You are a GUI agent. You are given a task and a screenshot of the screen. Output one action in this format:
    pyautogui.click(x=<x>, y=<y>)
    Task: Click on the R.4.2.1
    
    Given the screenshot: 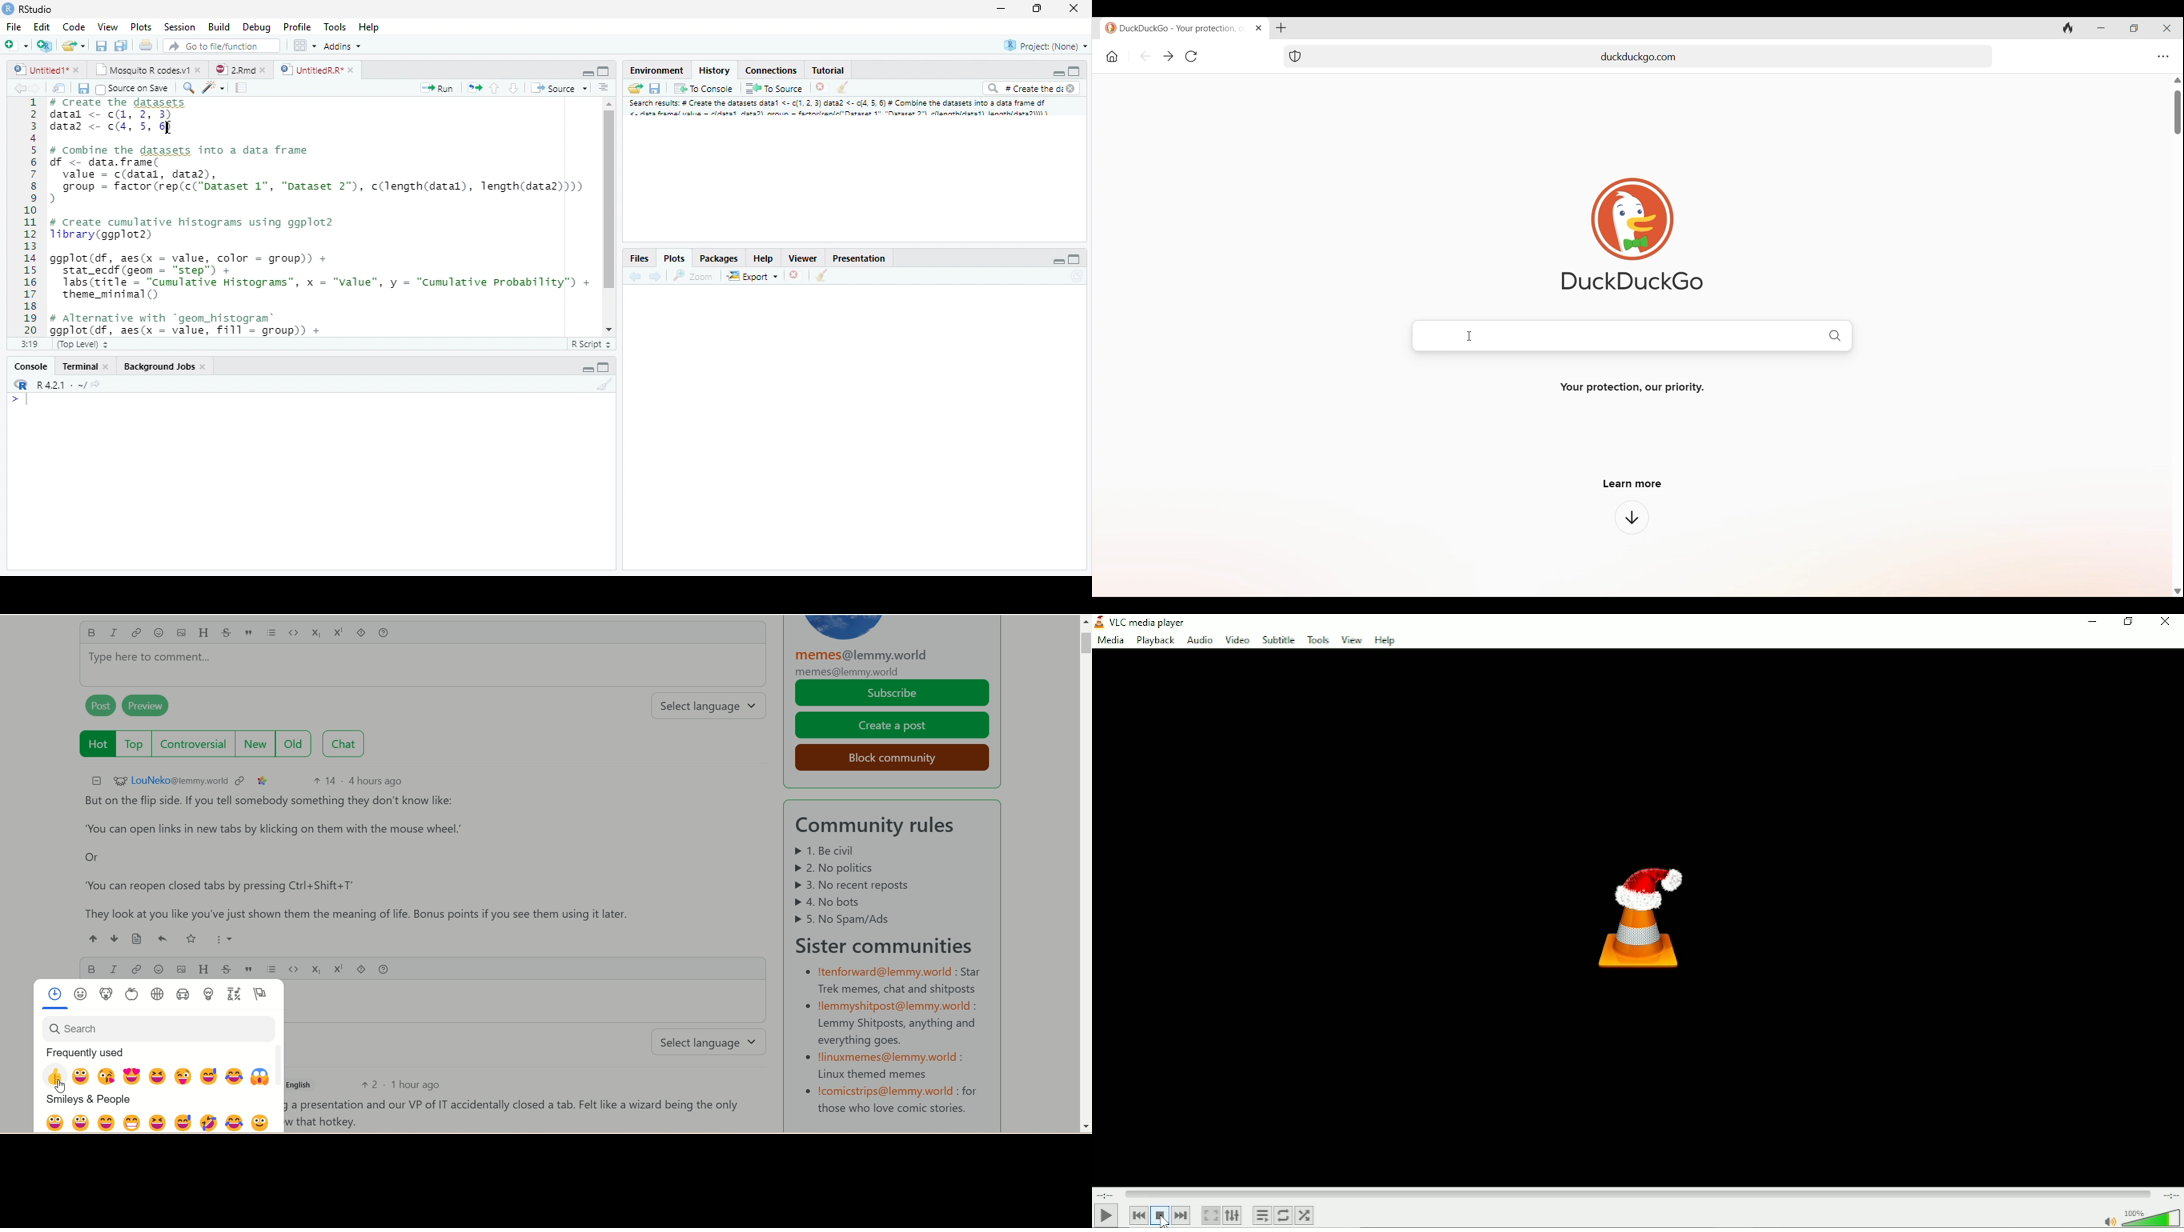 What is the action you would take?
    pyautogui.click(x=52, y=385)
    